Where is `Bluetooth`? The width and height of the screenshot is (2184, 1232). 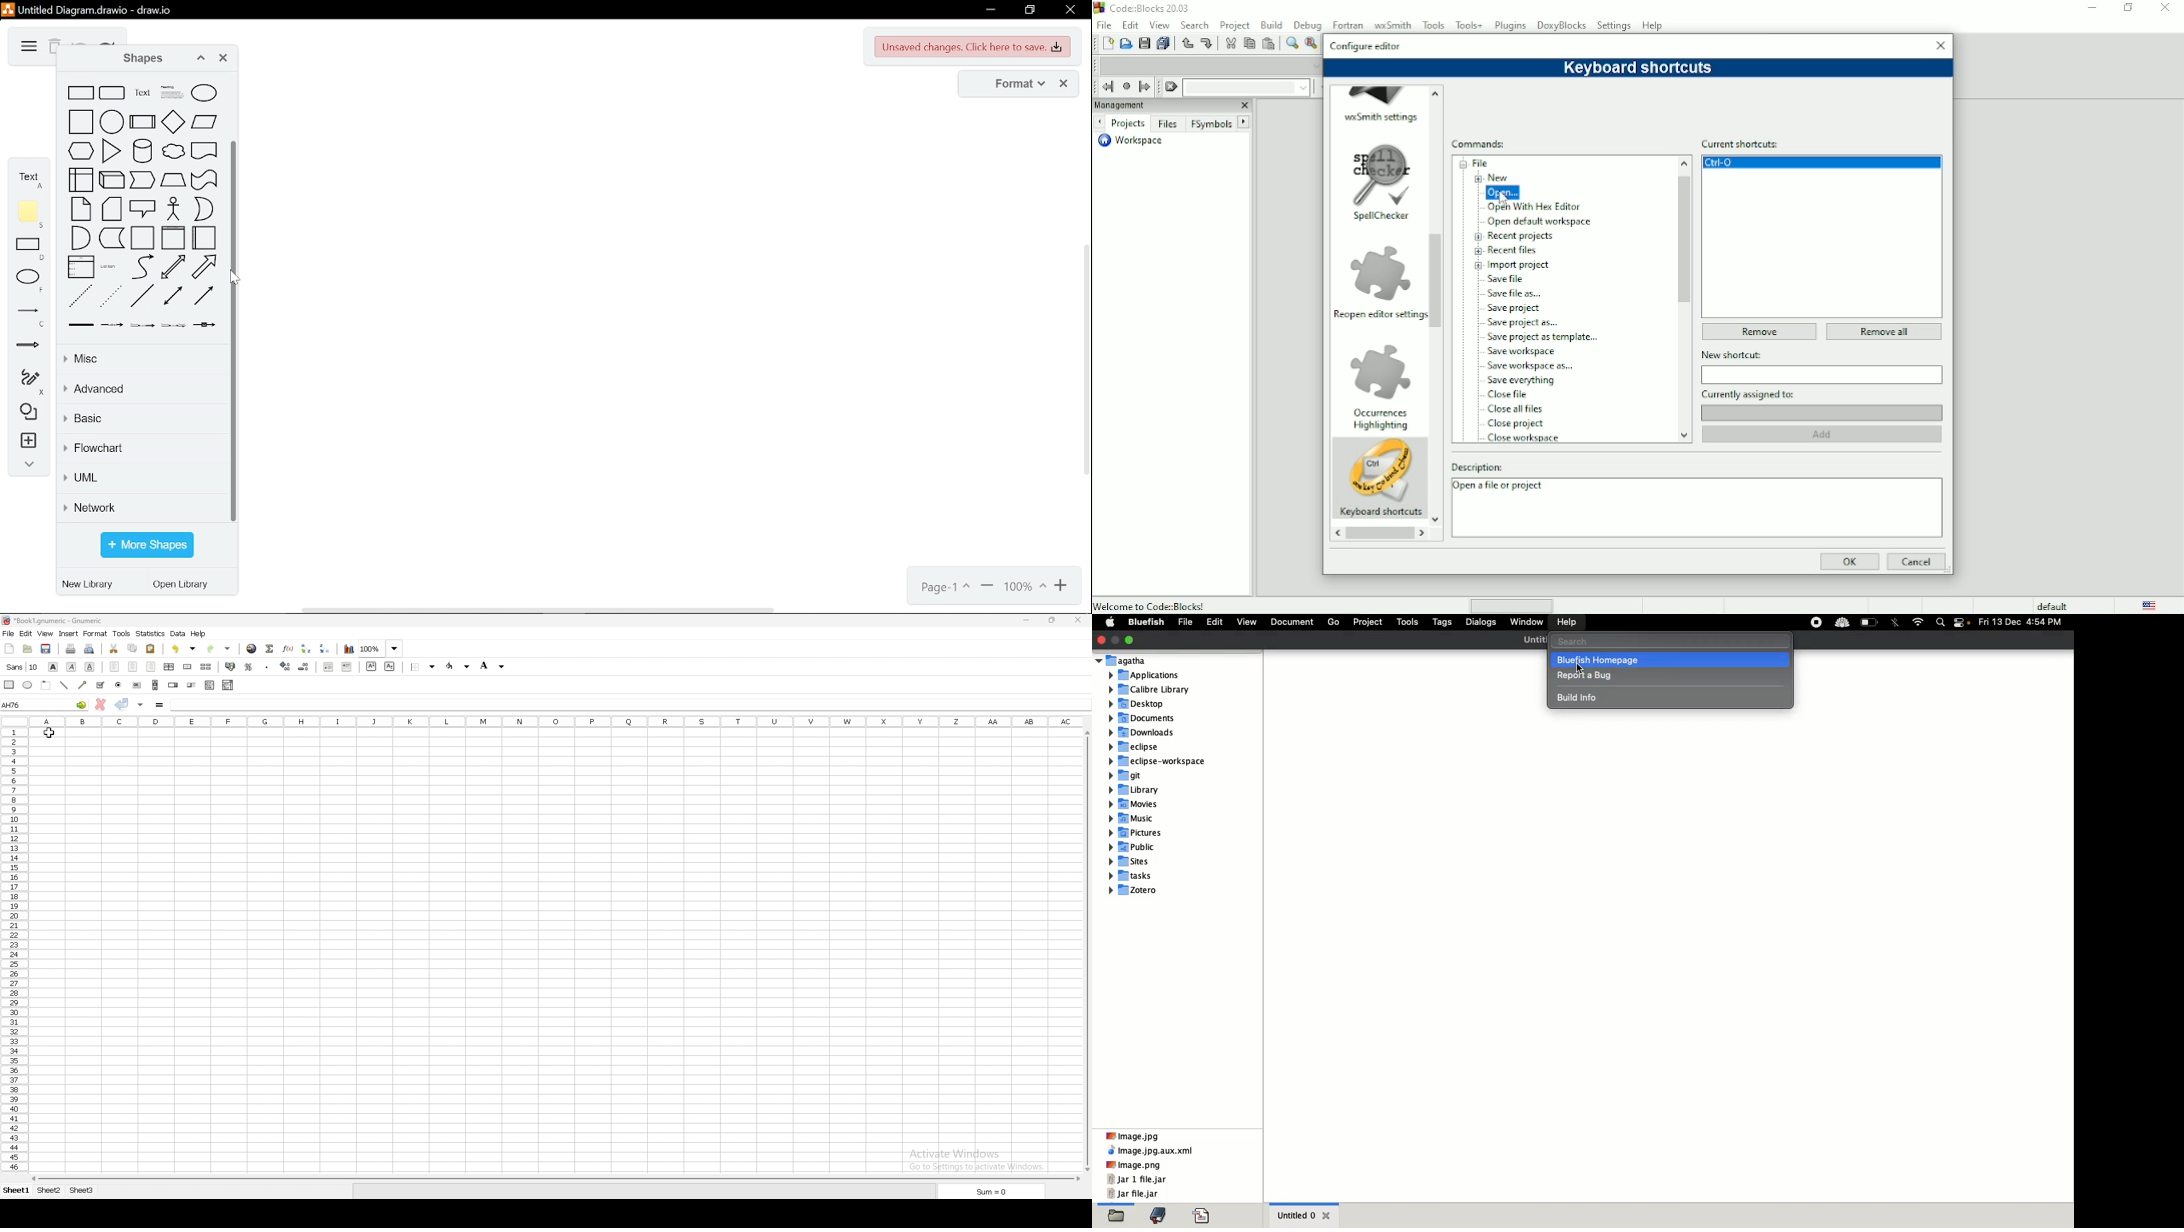 Bluetooth is located at coordinates (1896, 624).